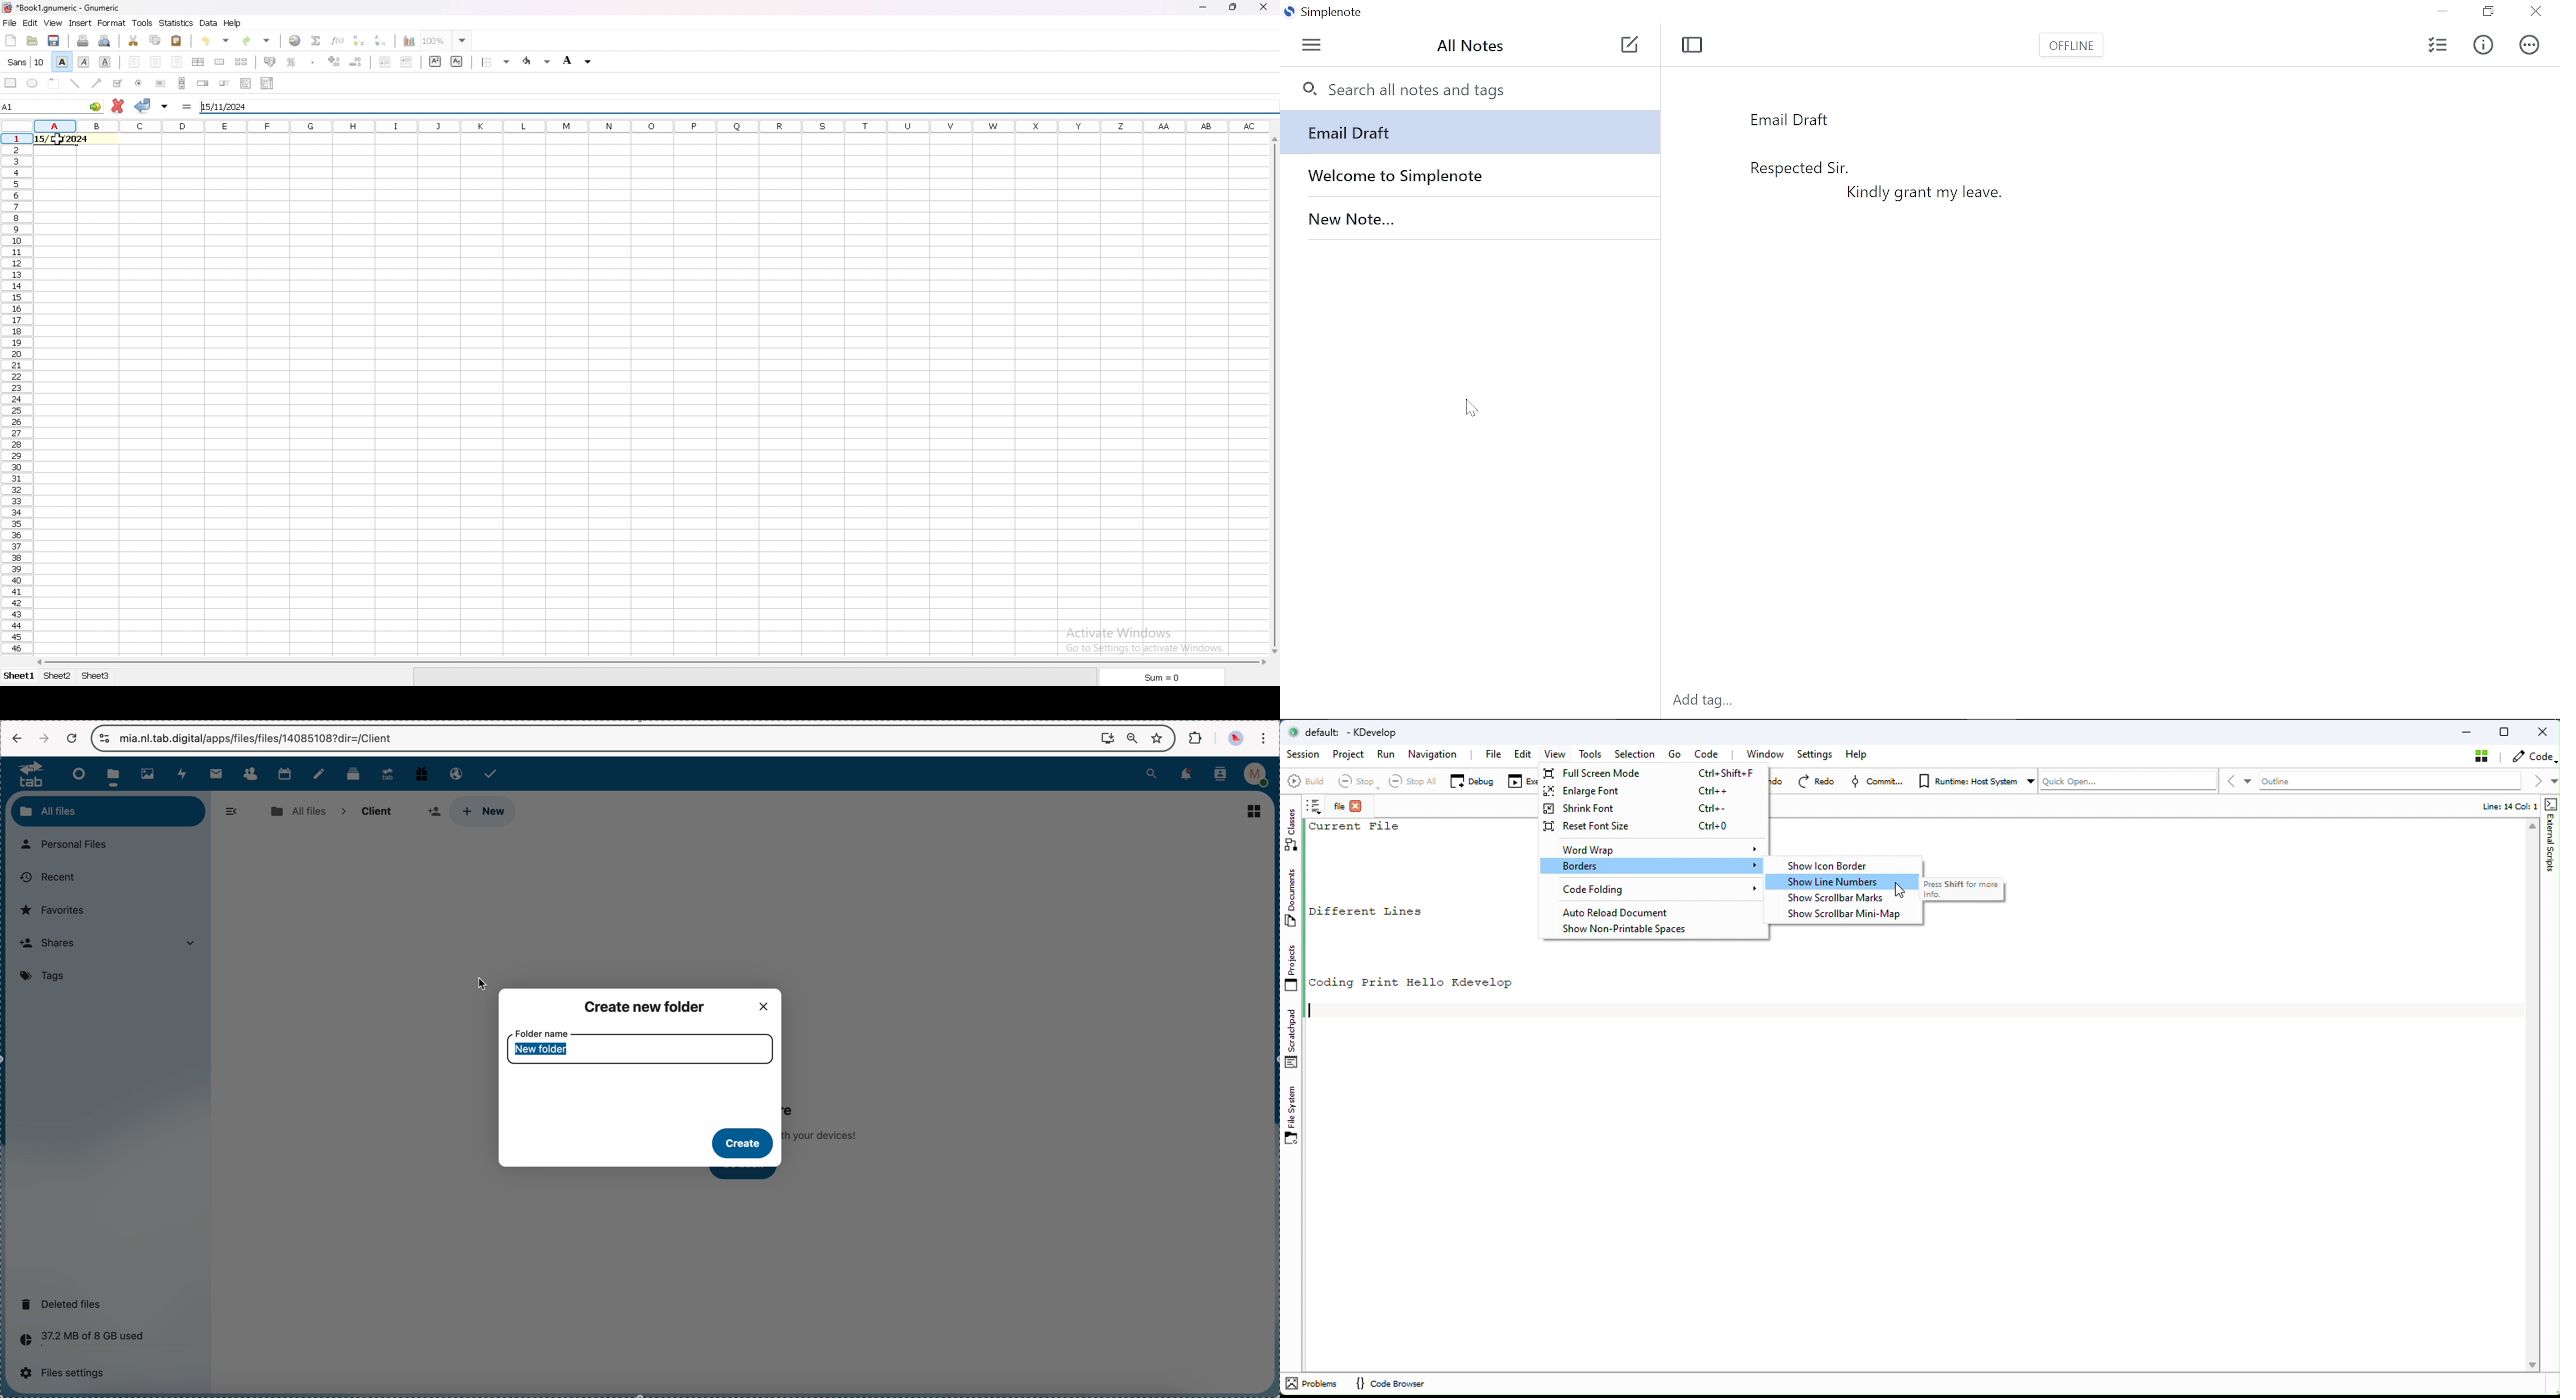 The height and width of the screenshot is (1400, 2576). What do you see at coordinates (1311, 46) in the screenshot?
I see `Menu` at bounding box center [1311, 46].